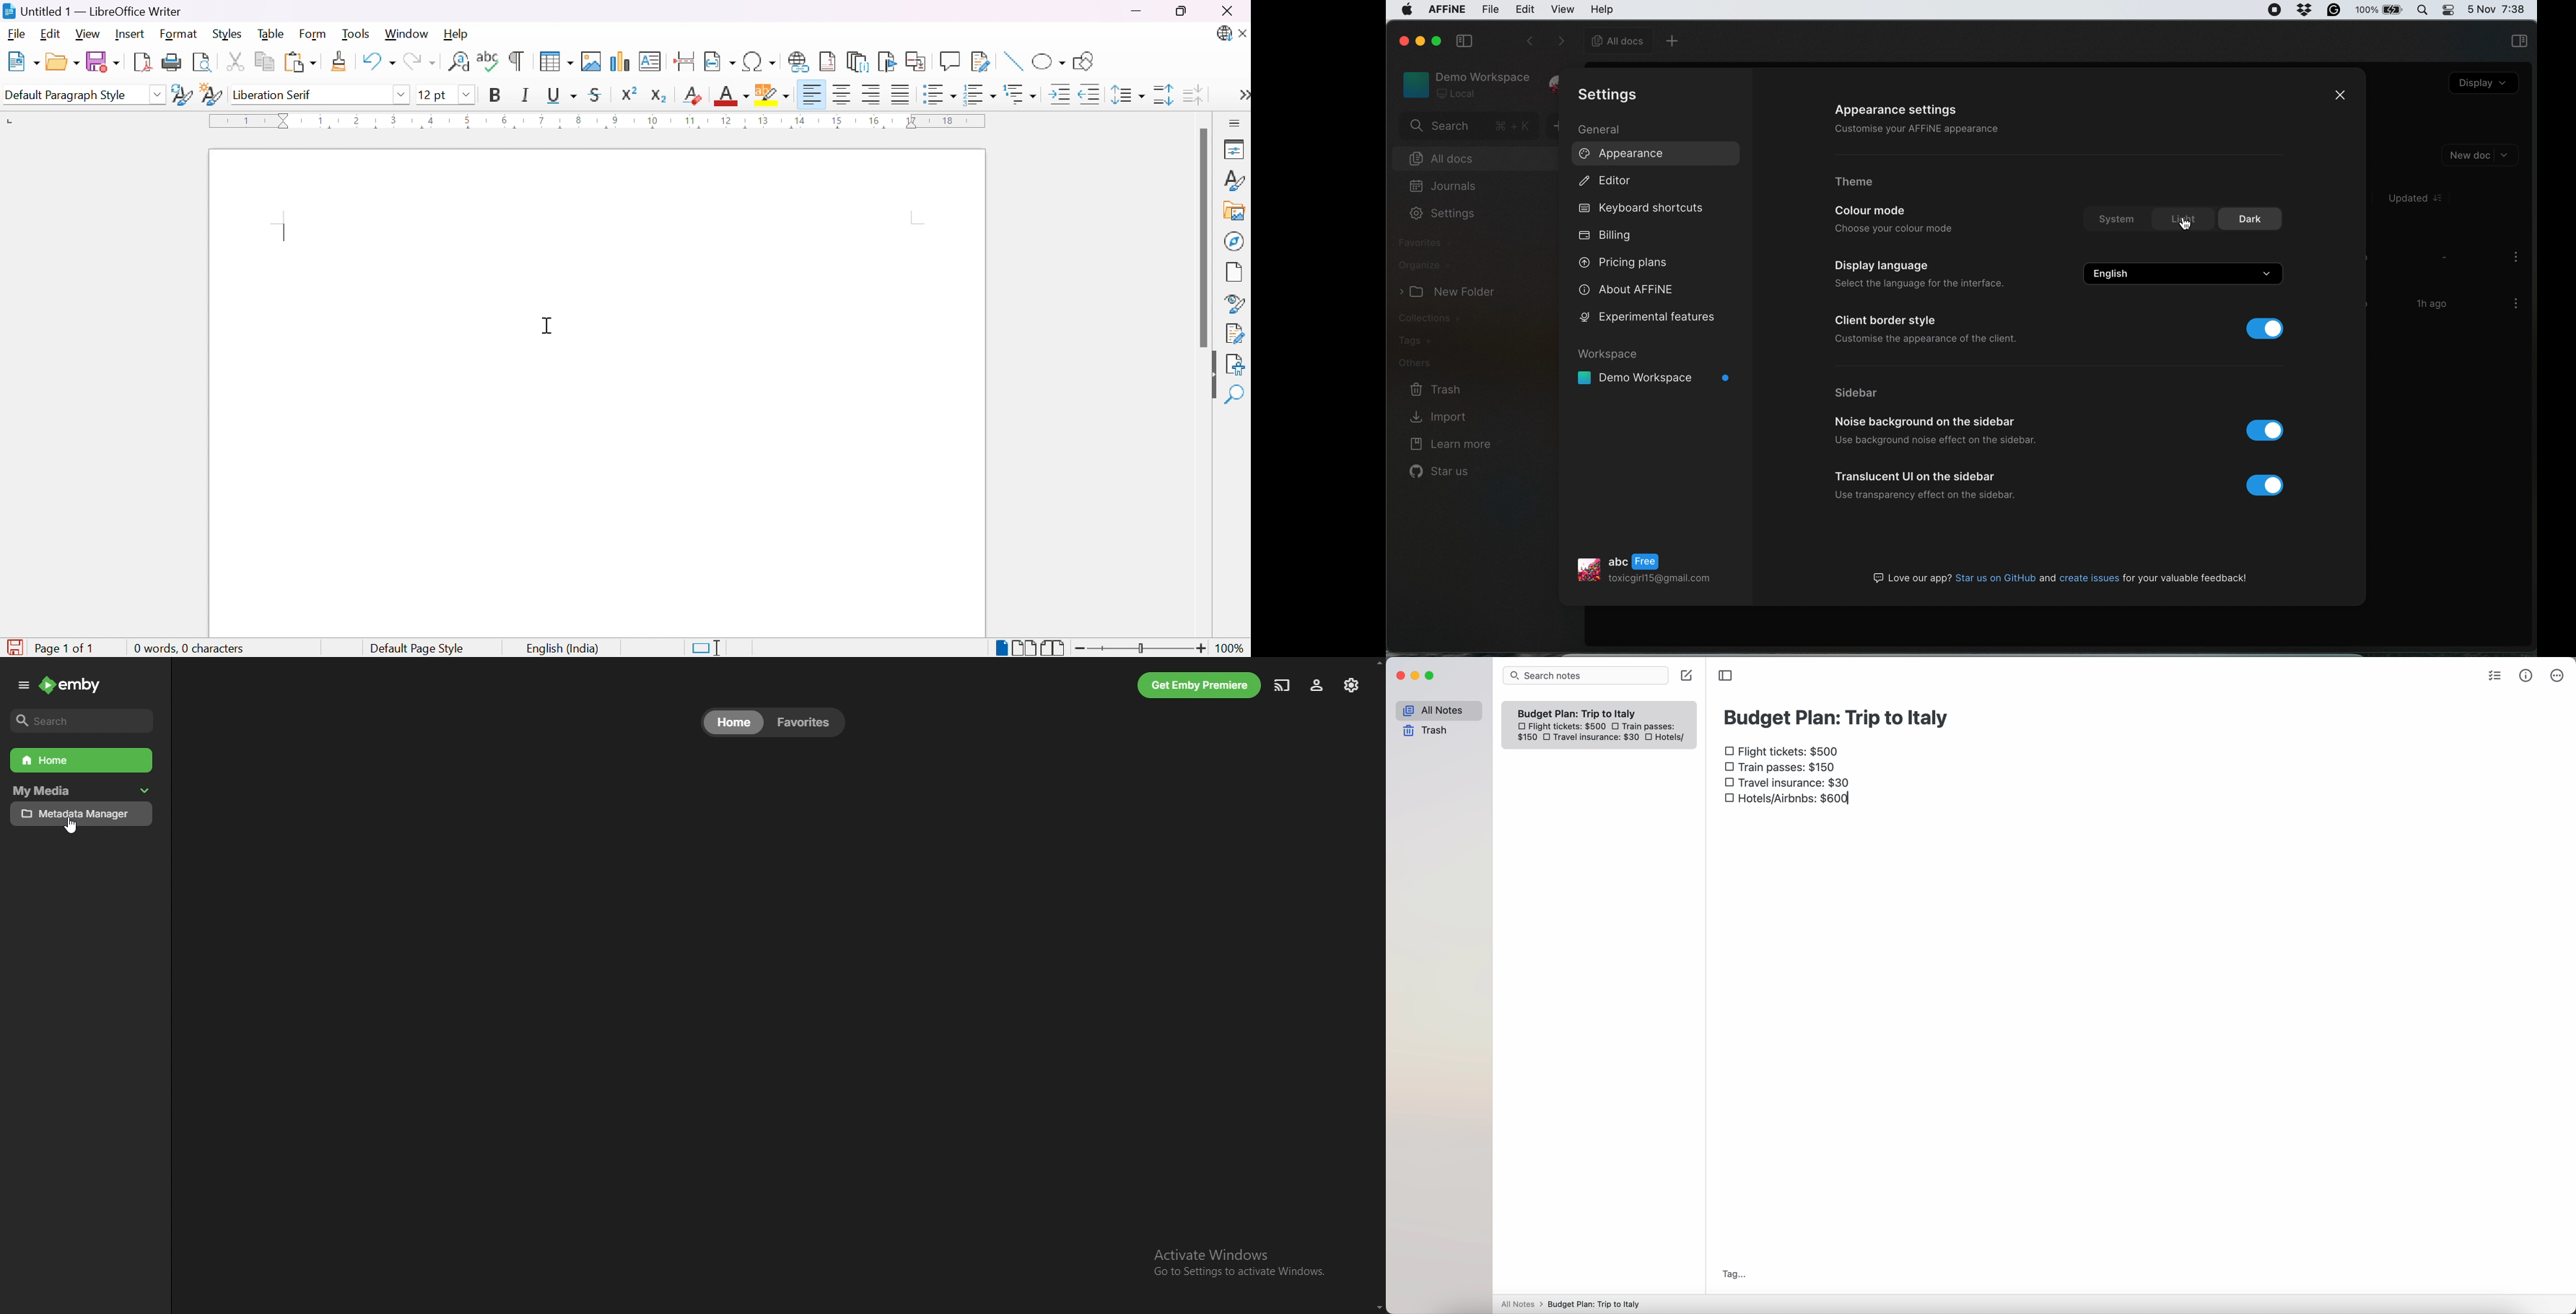  What do you see at coordinates (1400, 675) in the screenshot?
I see `close Simplenote` at bounding box center [1400, 675].